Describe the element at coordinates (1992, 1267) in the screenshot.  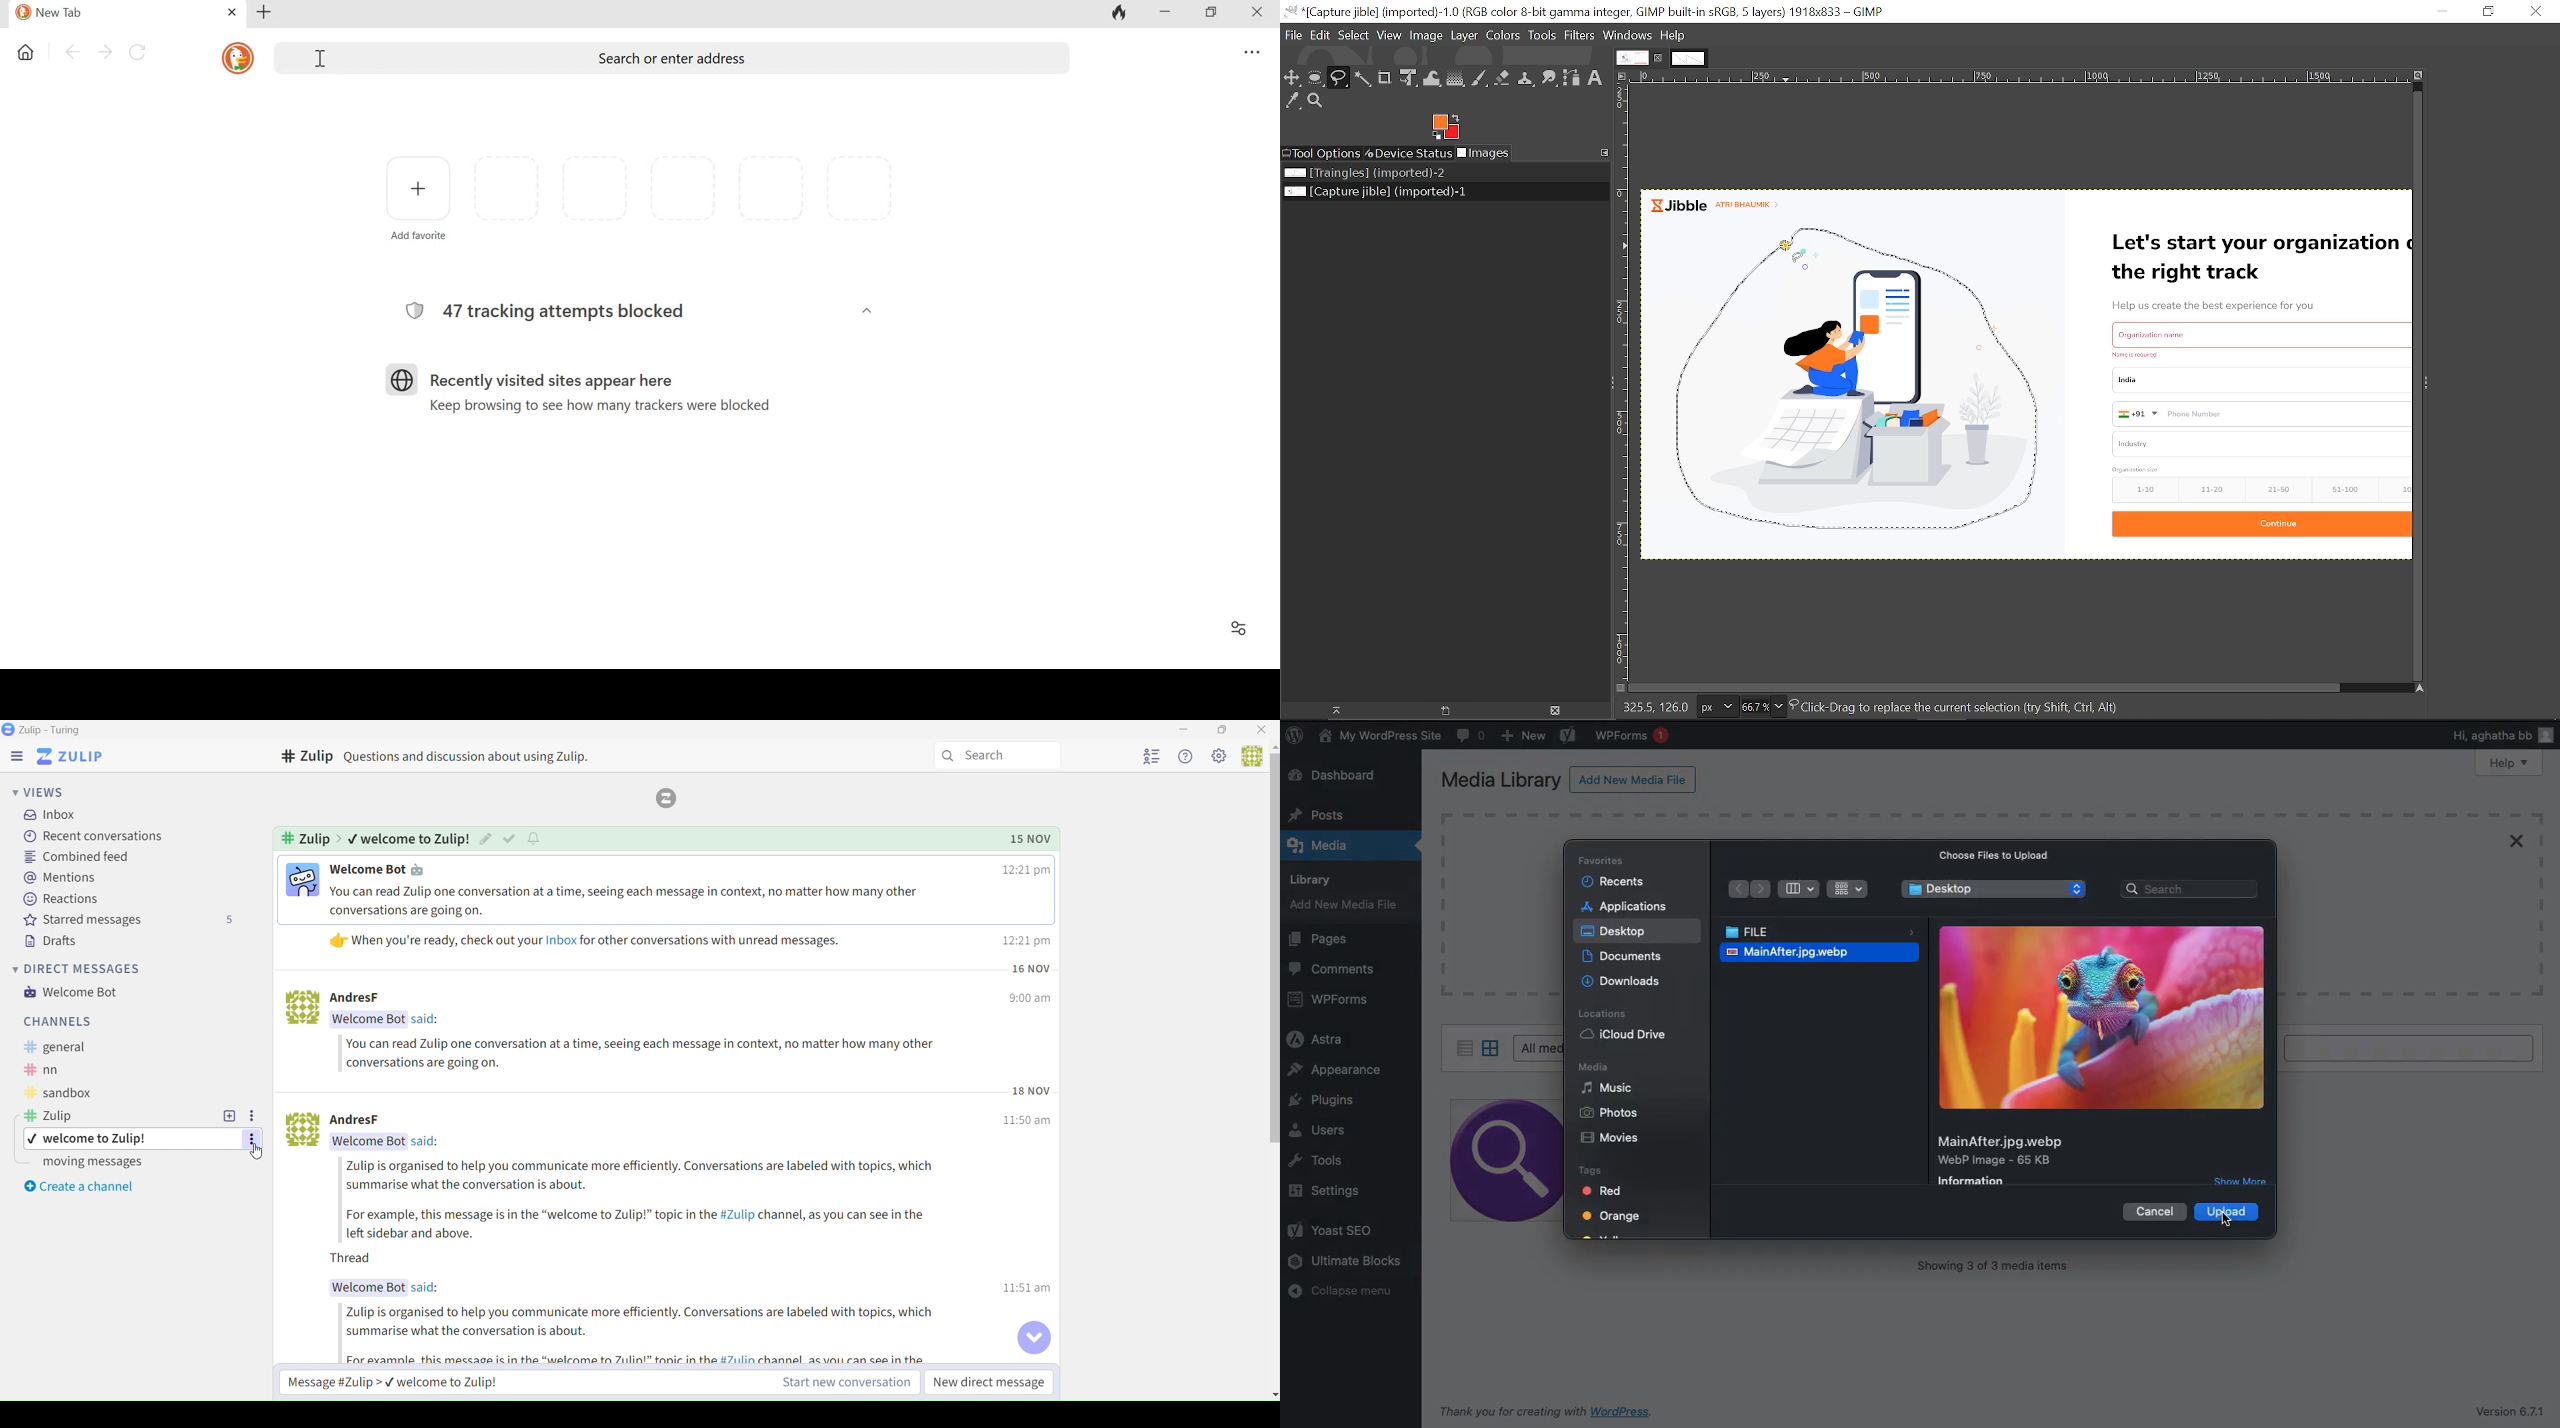
I see `Showing 3 of 3 media items` at that location.